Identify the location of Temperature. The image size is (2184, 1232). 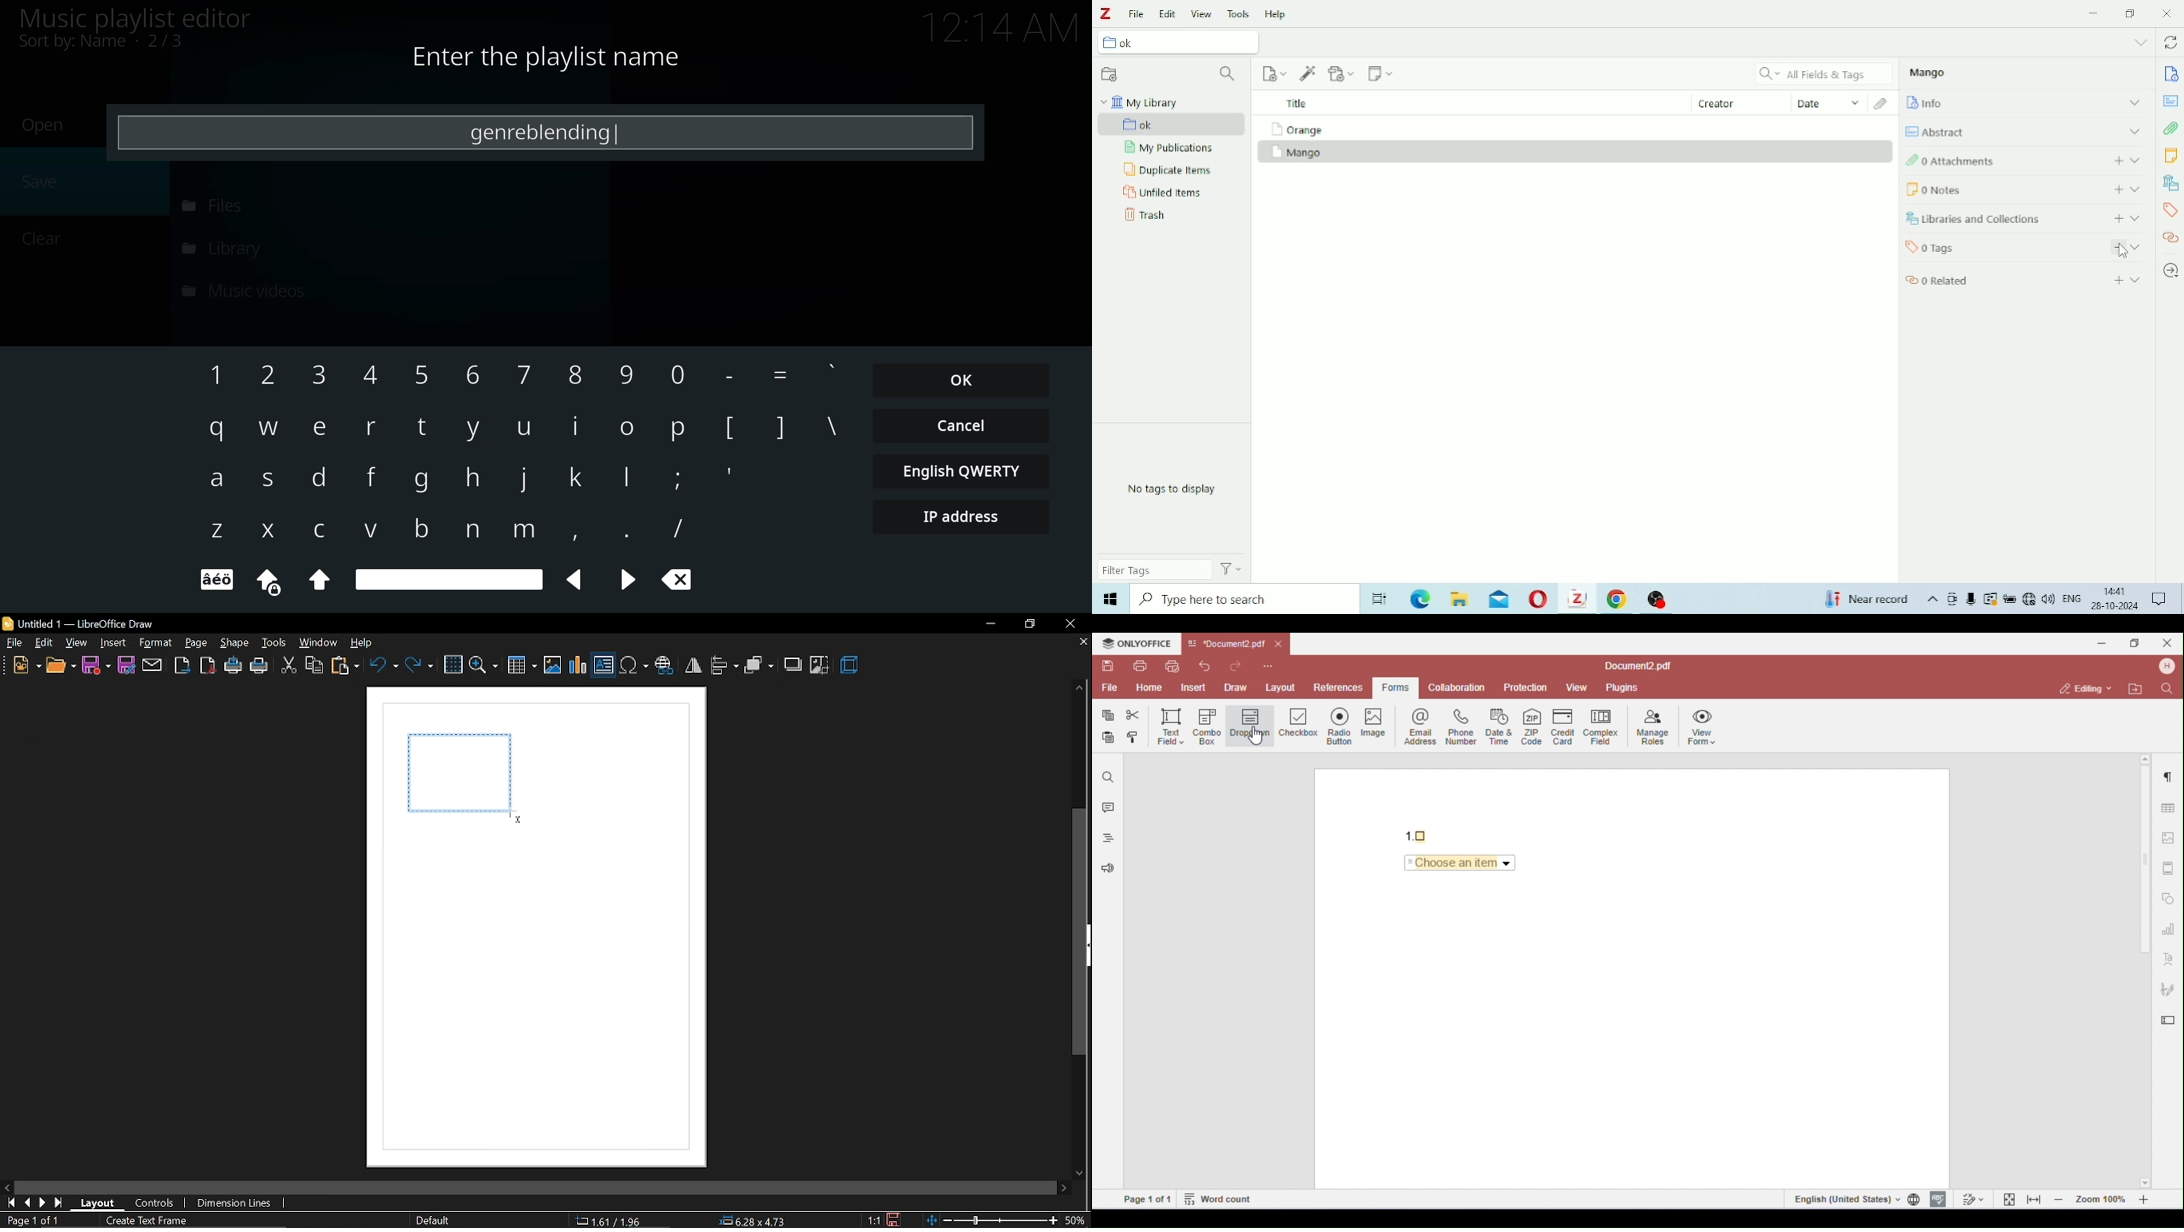
(1868, 599).